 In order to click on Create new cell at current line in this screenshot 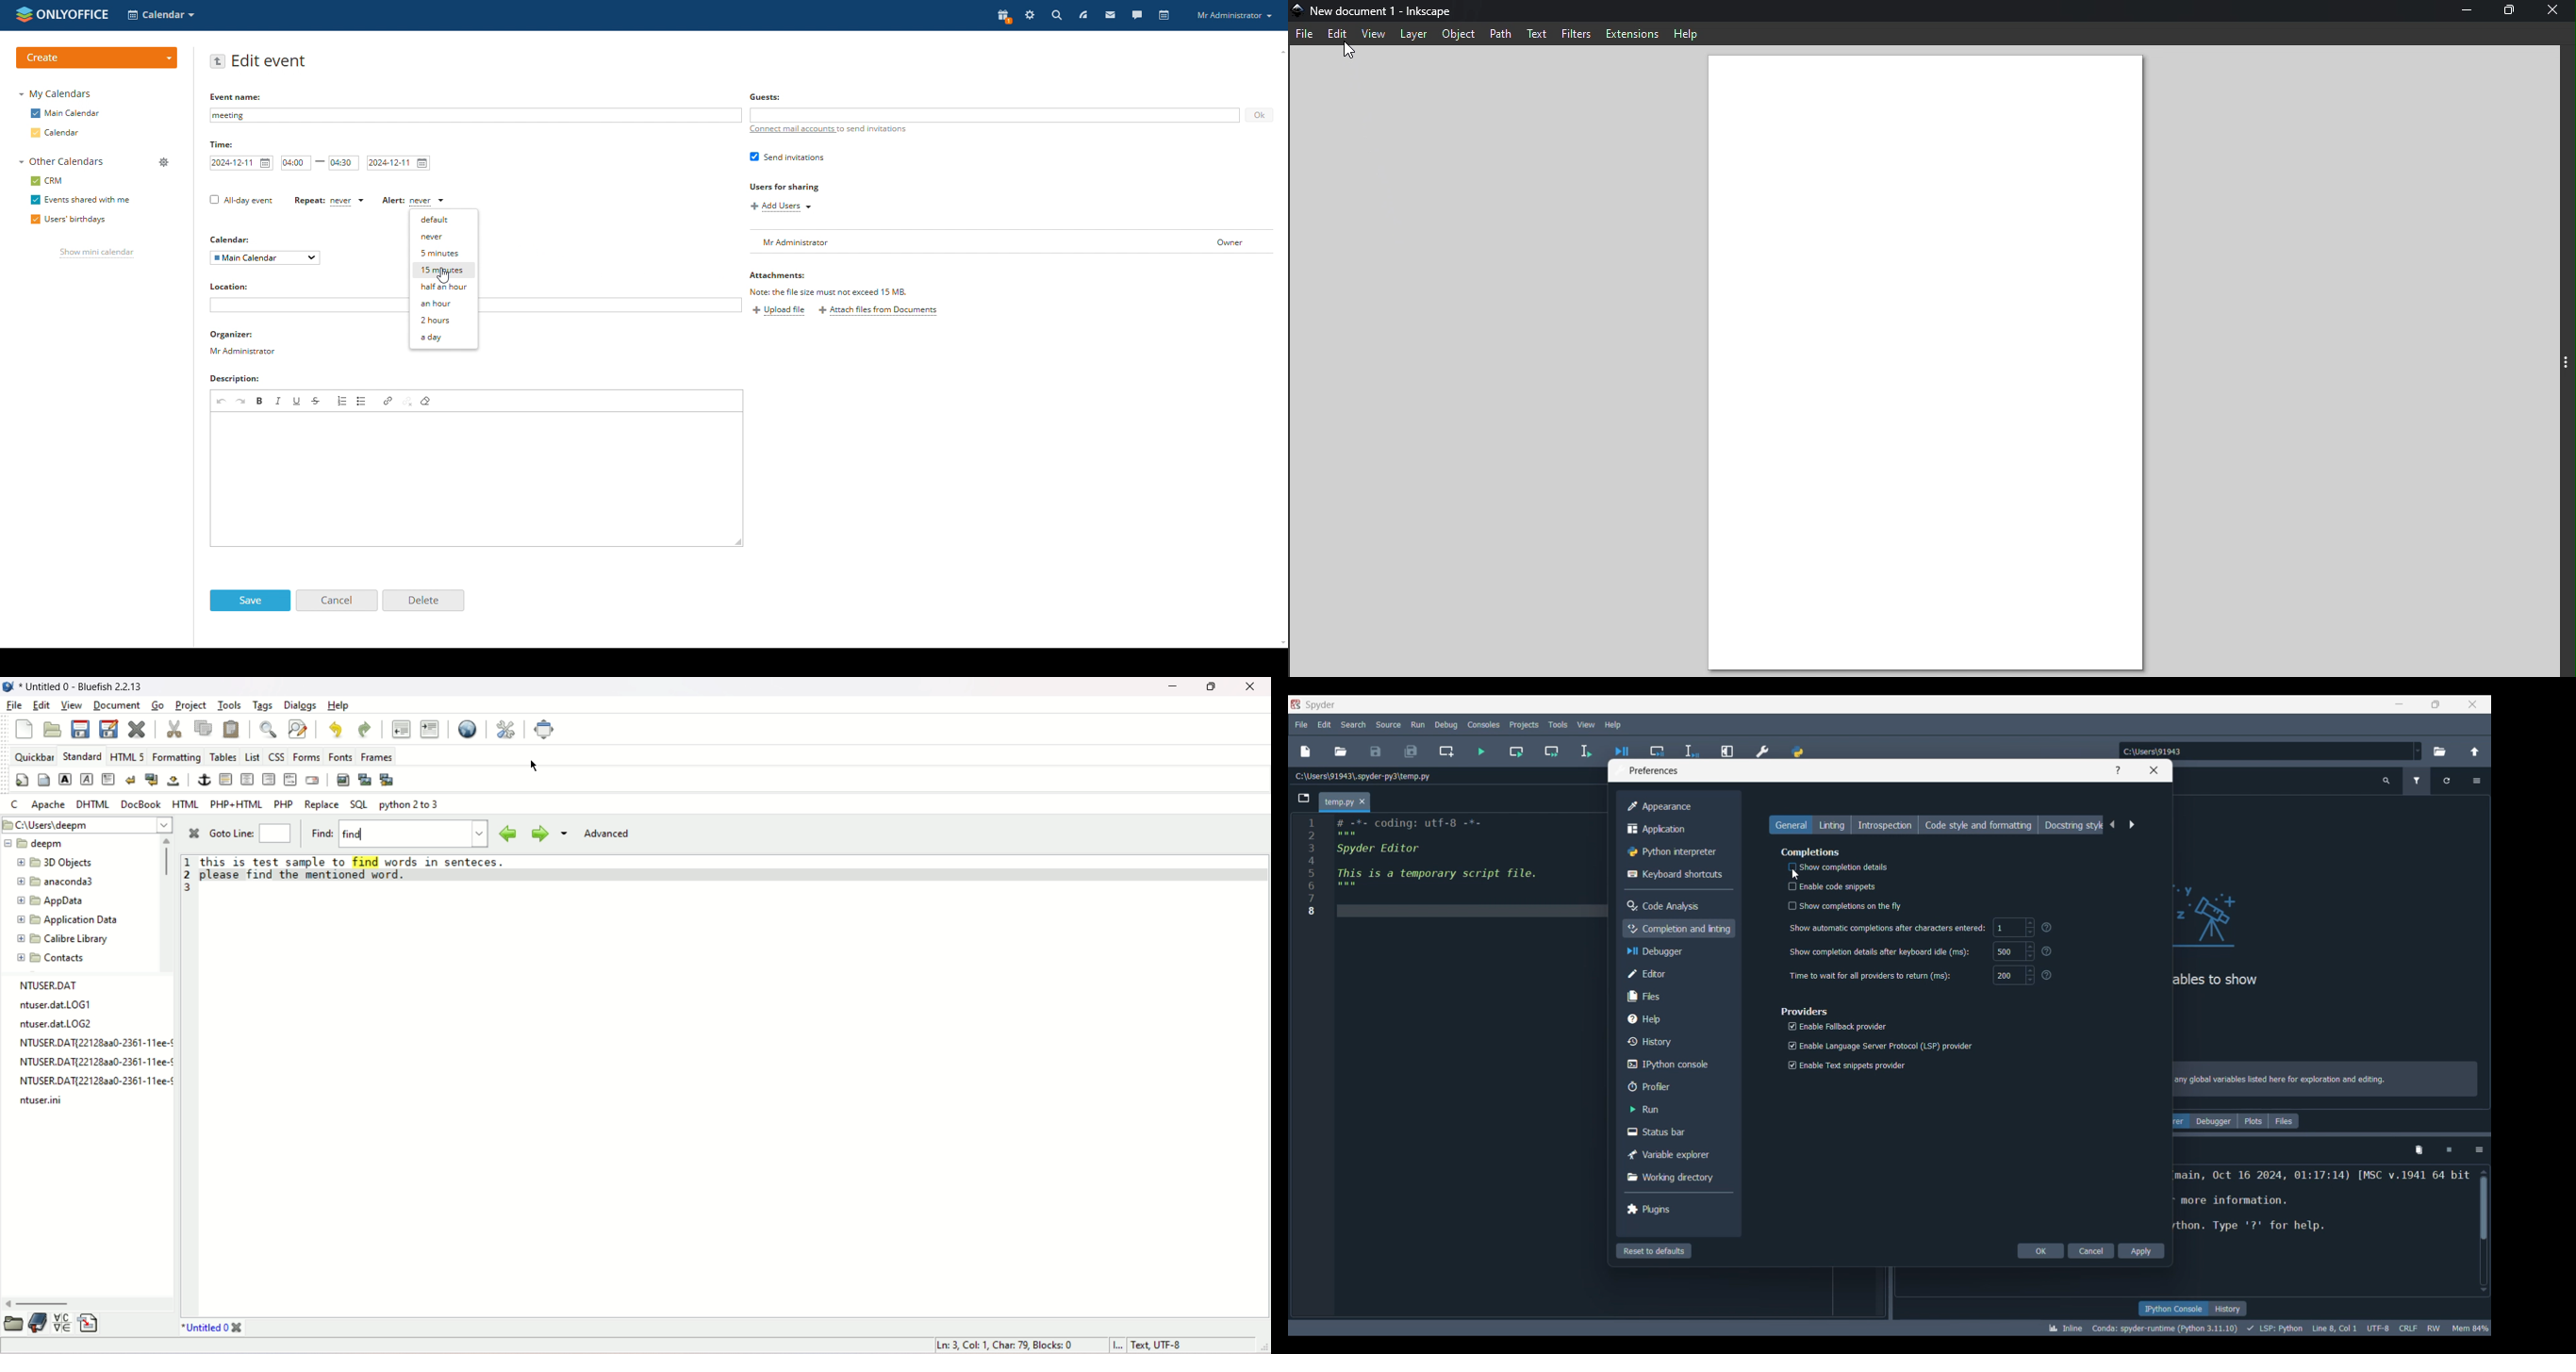, I will do `click(1446, 752)`.